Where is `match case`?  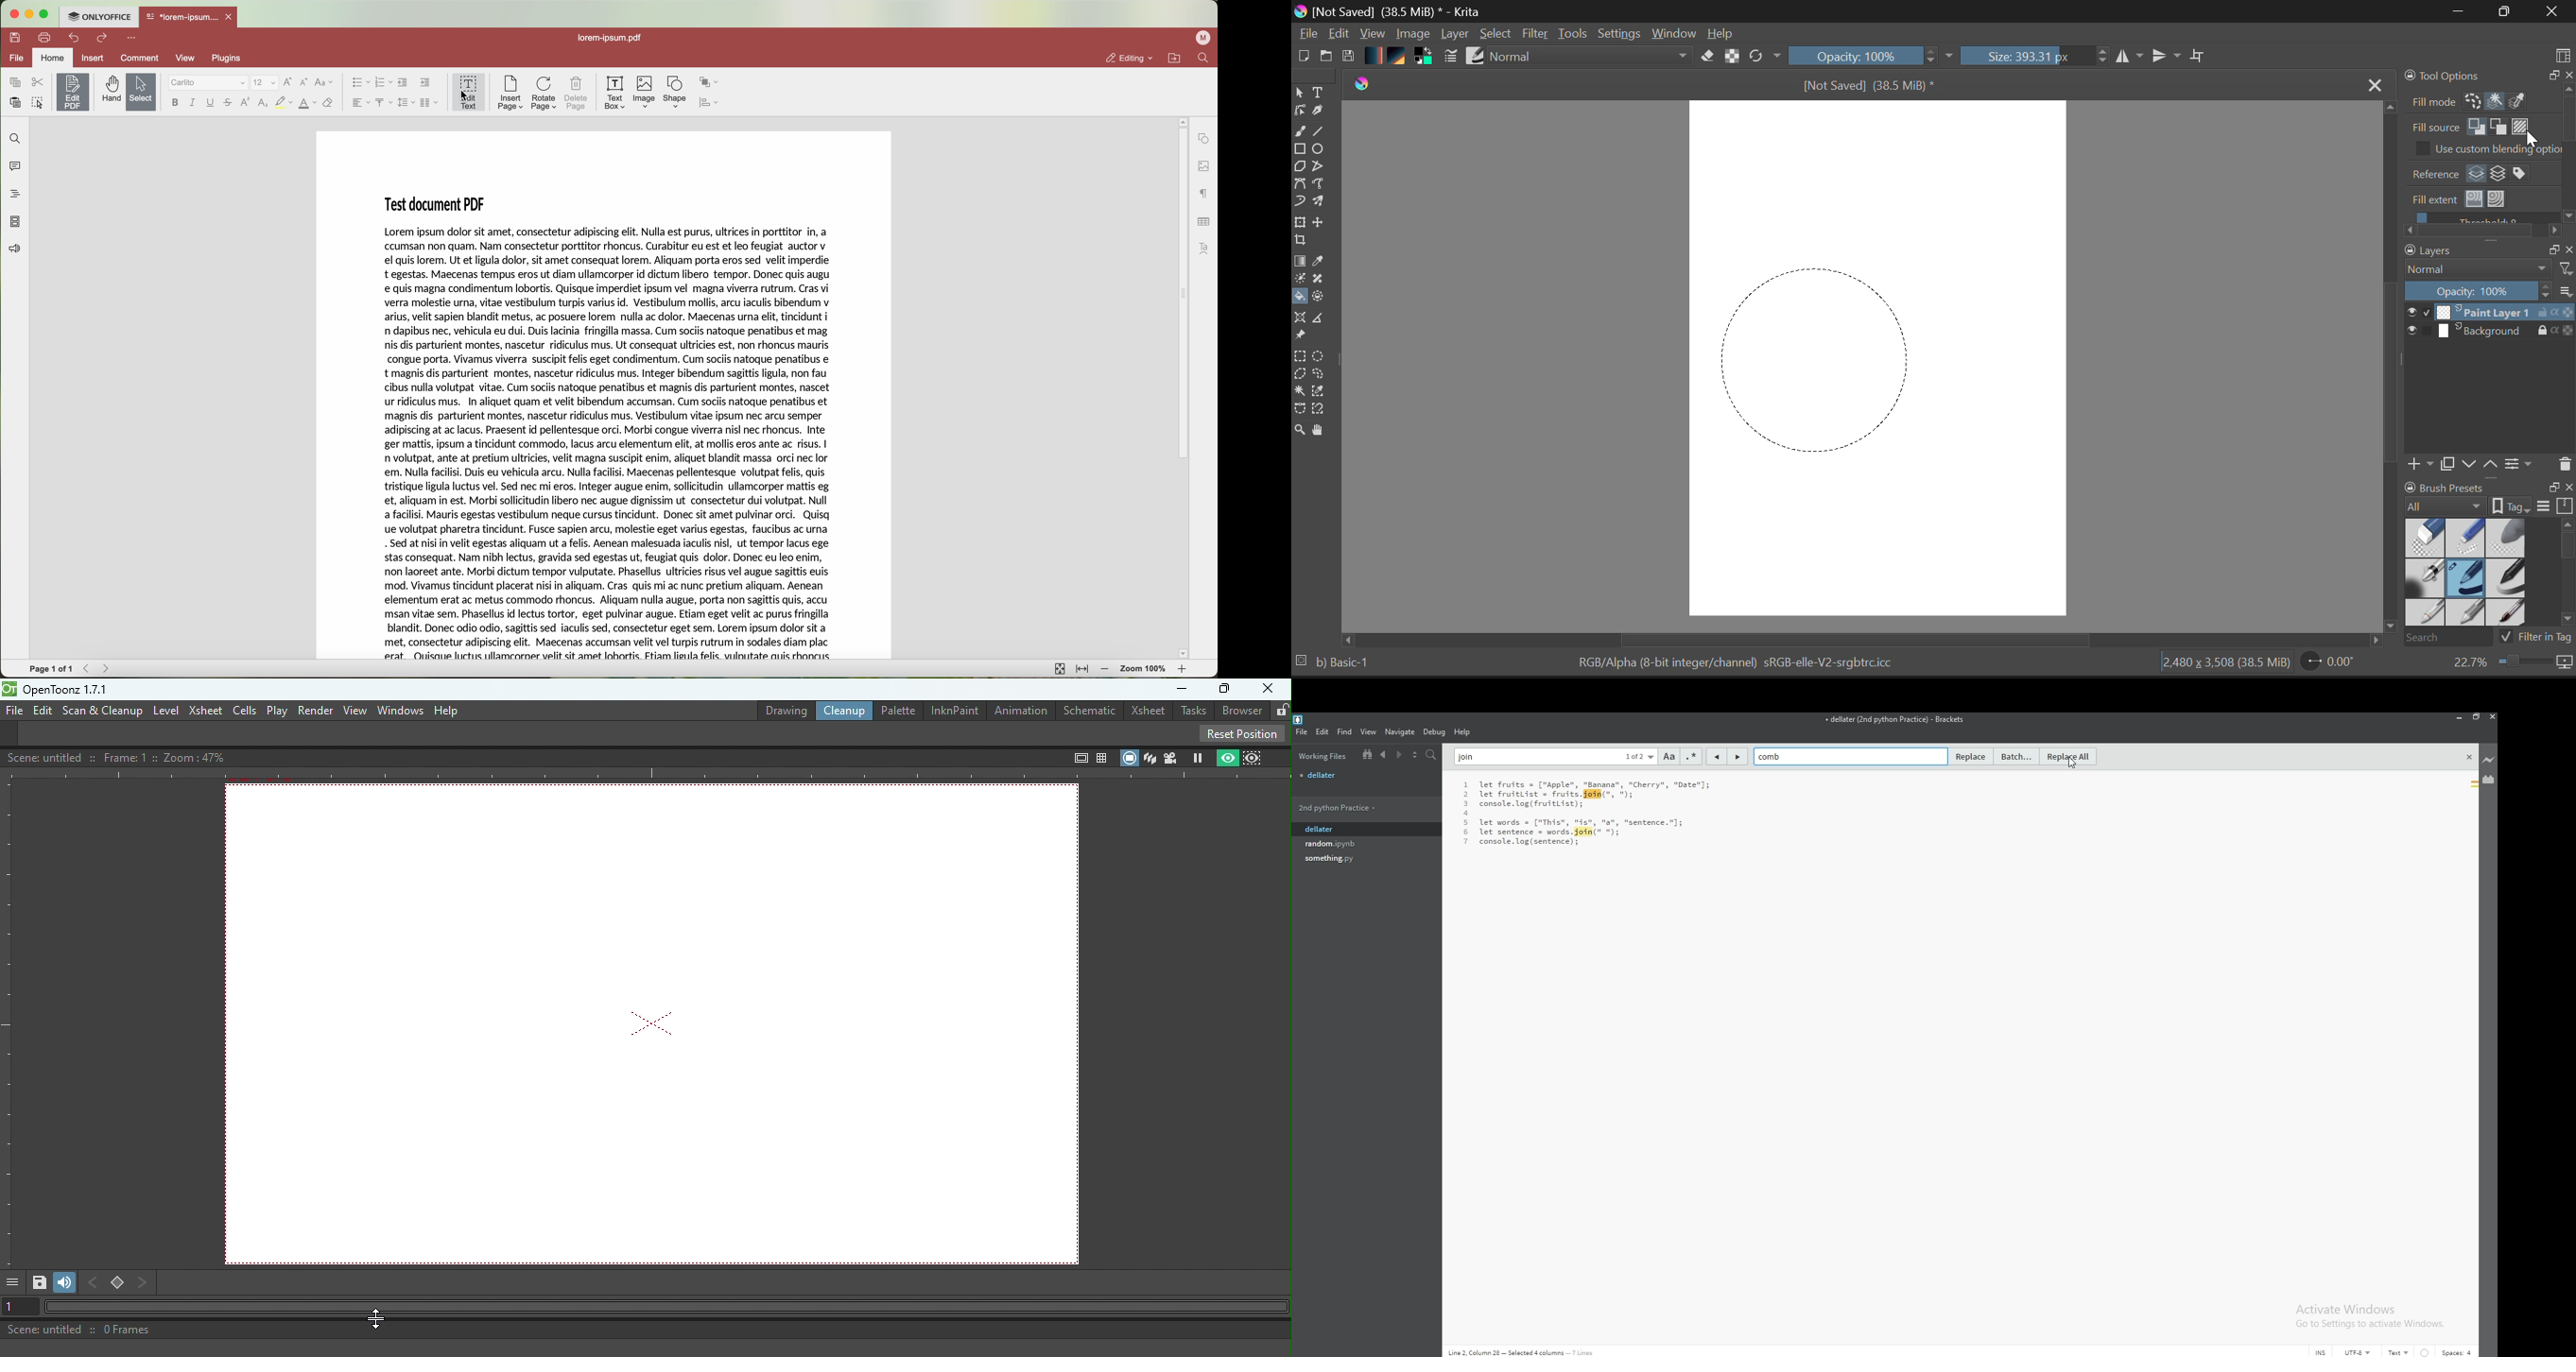 match case is located at coordinates (1670, 757).